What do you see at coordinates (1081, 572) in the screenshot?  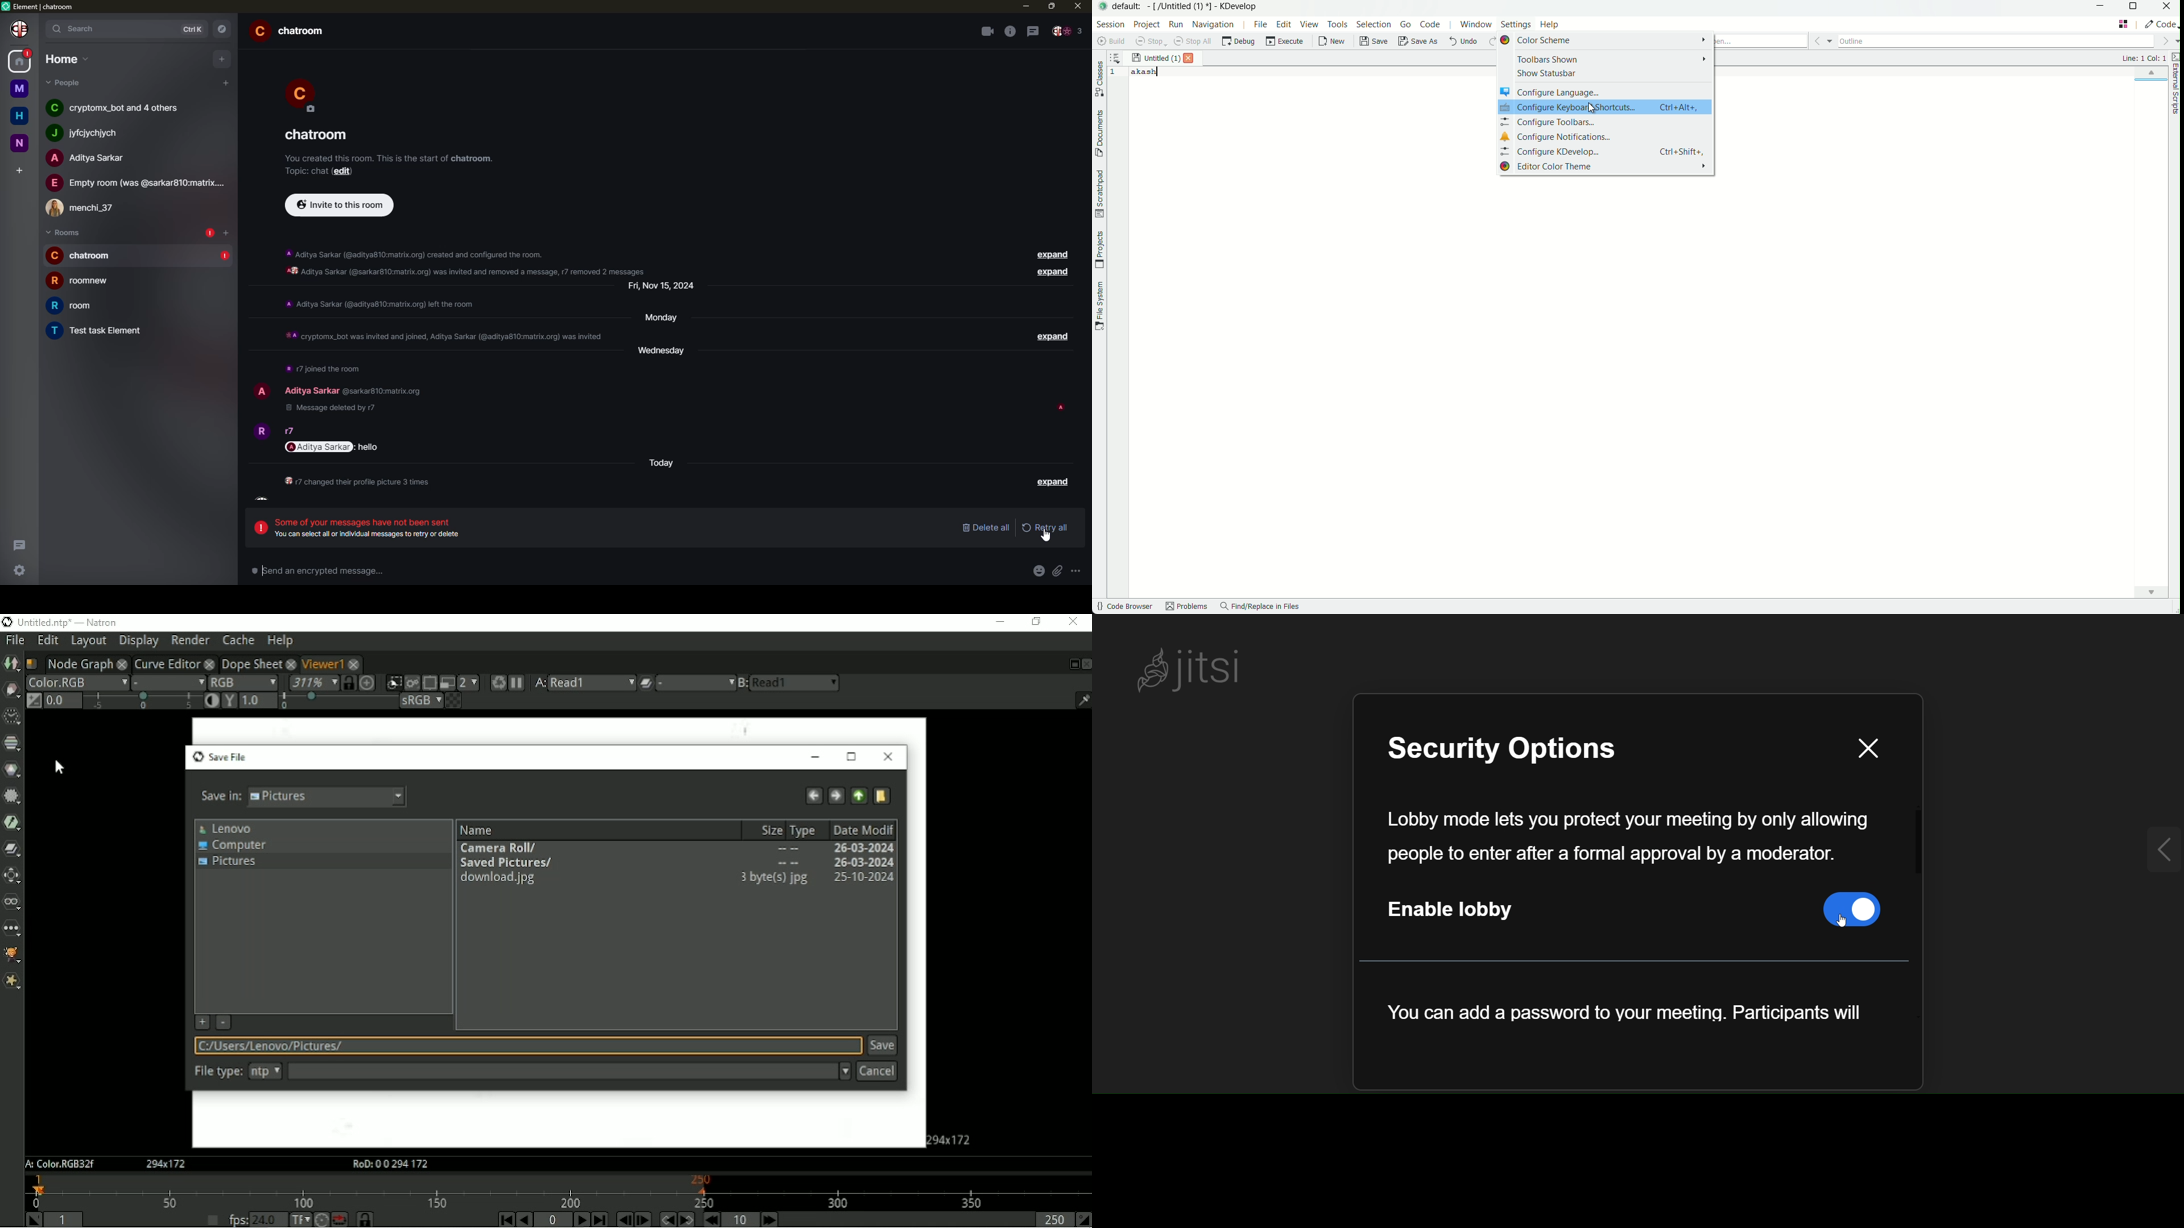 I see `options` at bounding box center [1081, 572].